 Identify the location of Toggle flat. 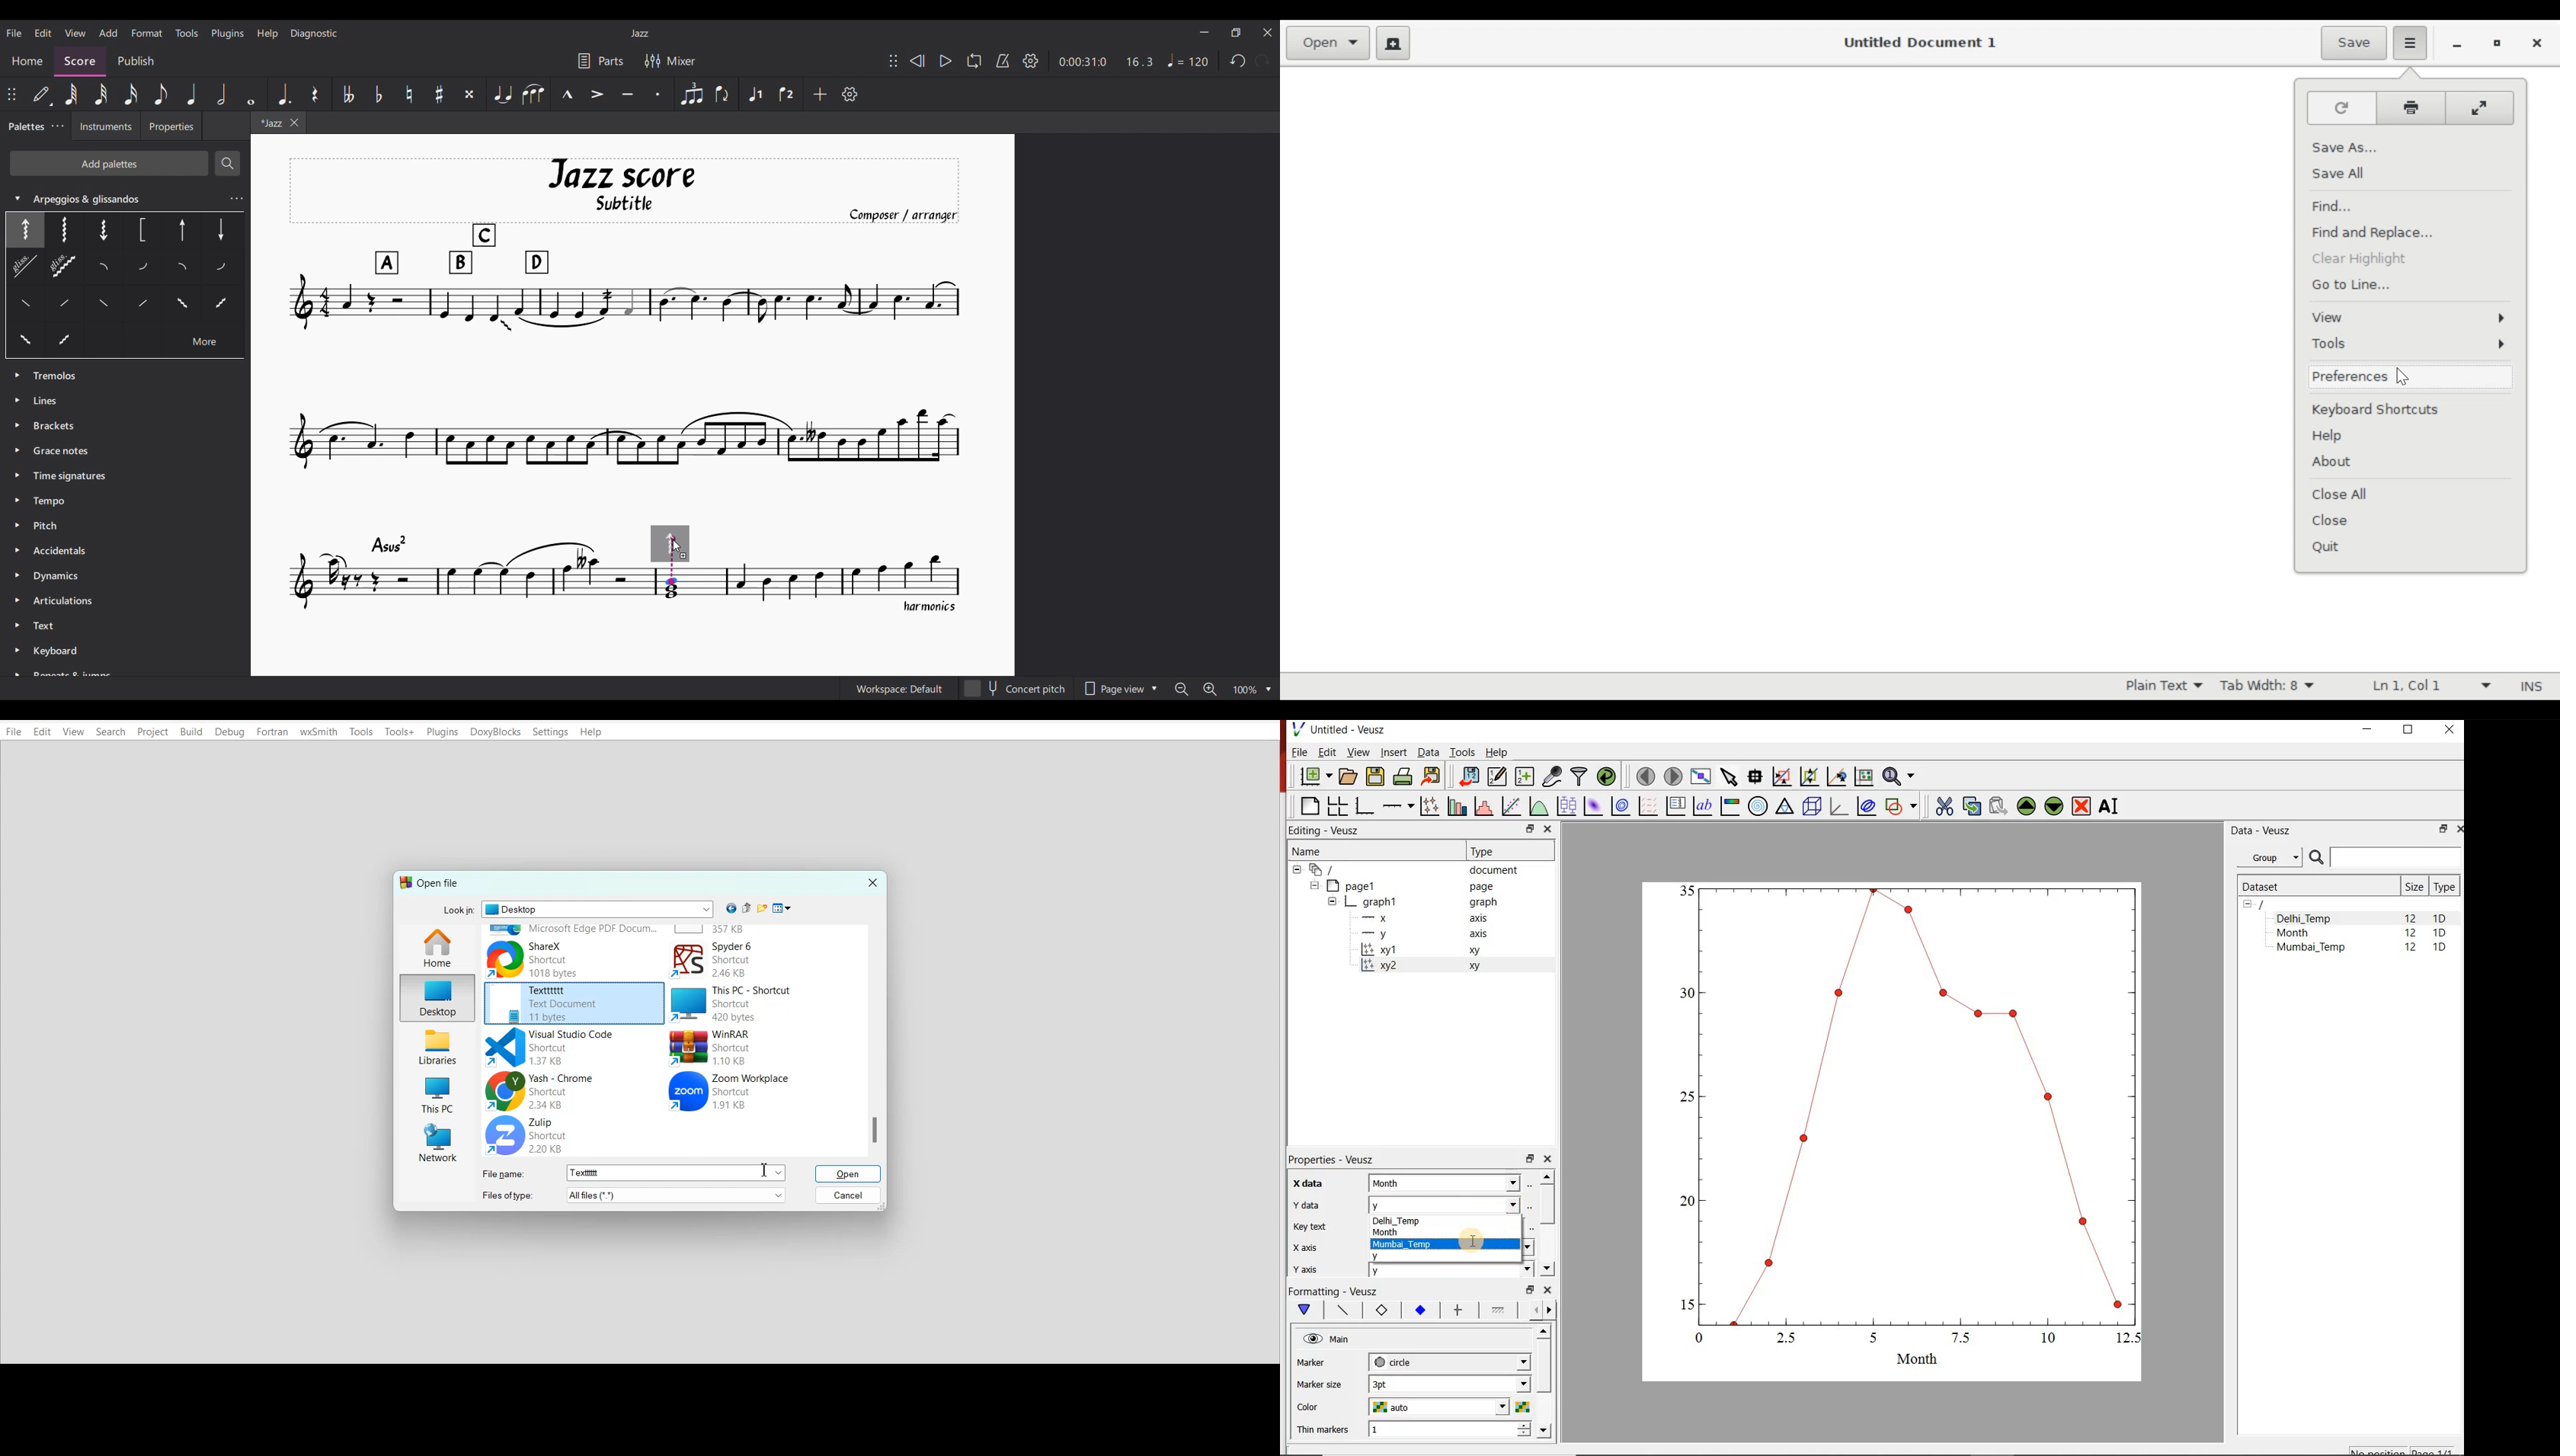
(378, 95).